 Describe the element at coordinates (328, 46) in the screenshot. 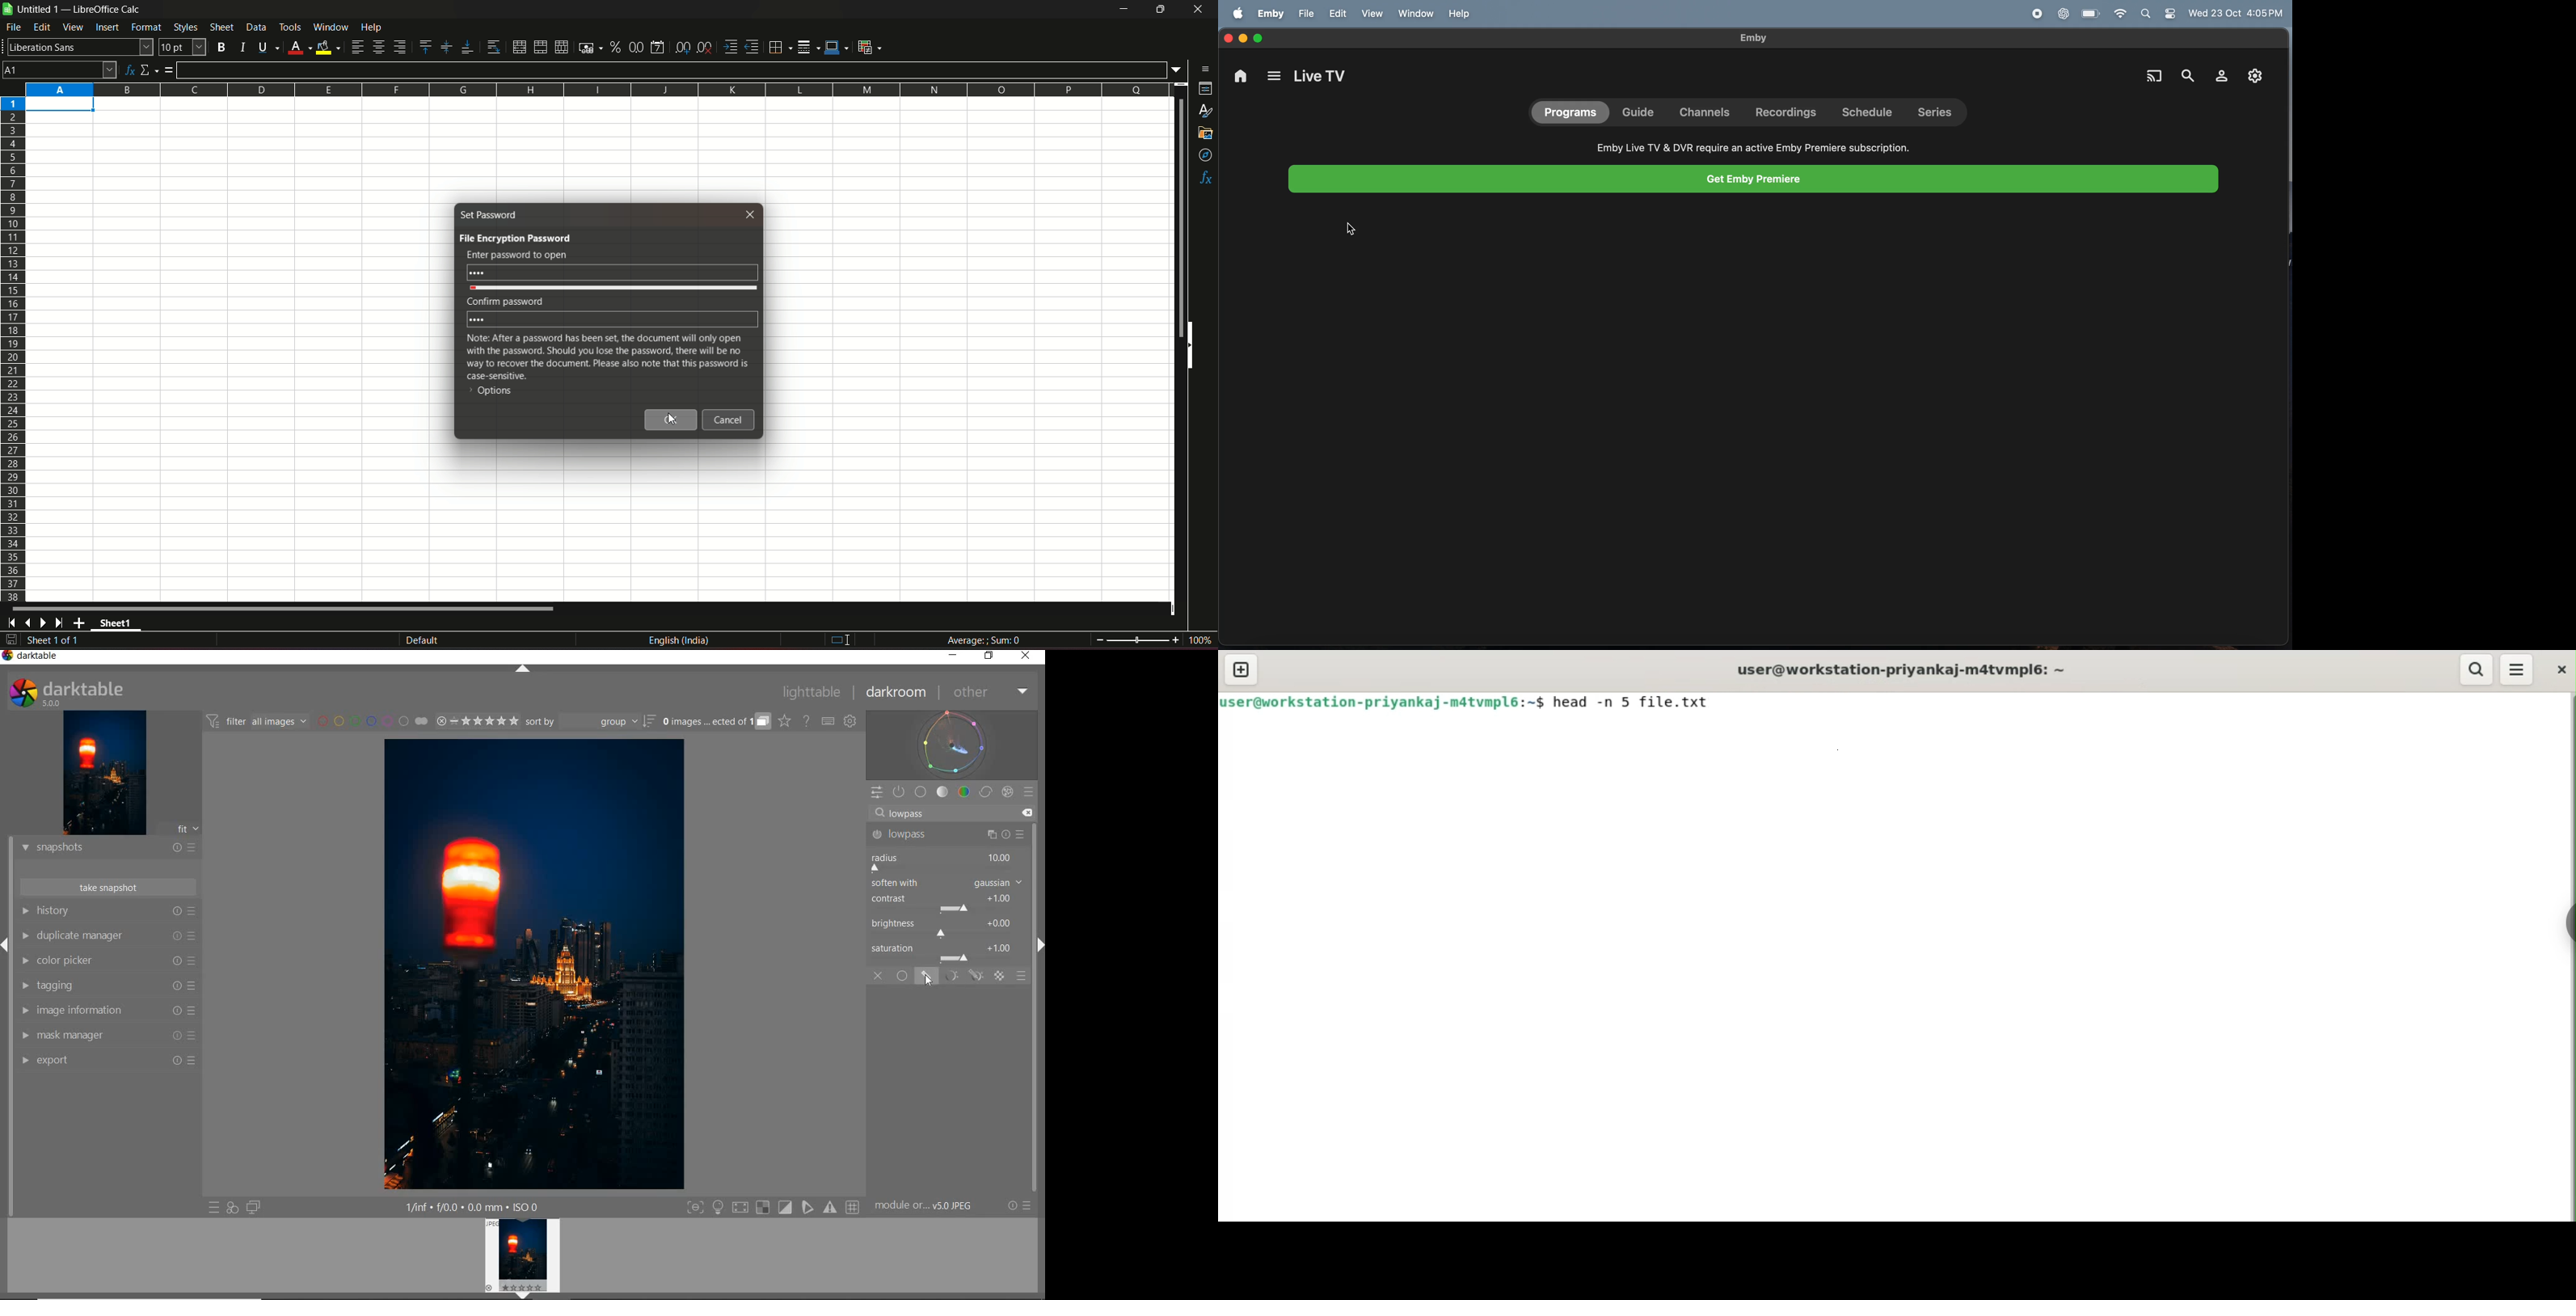

I see `background color` at that location.